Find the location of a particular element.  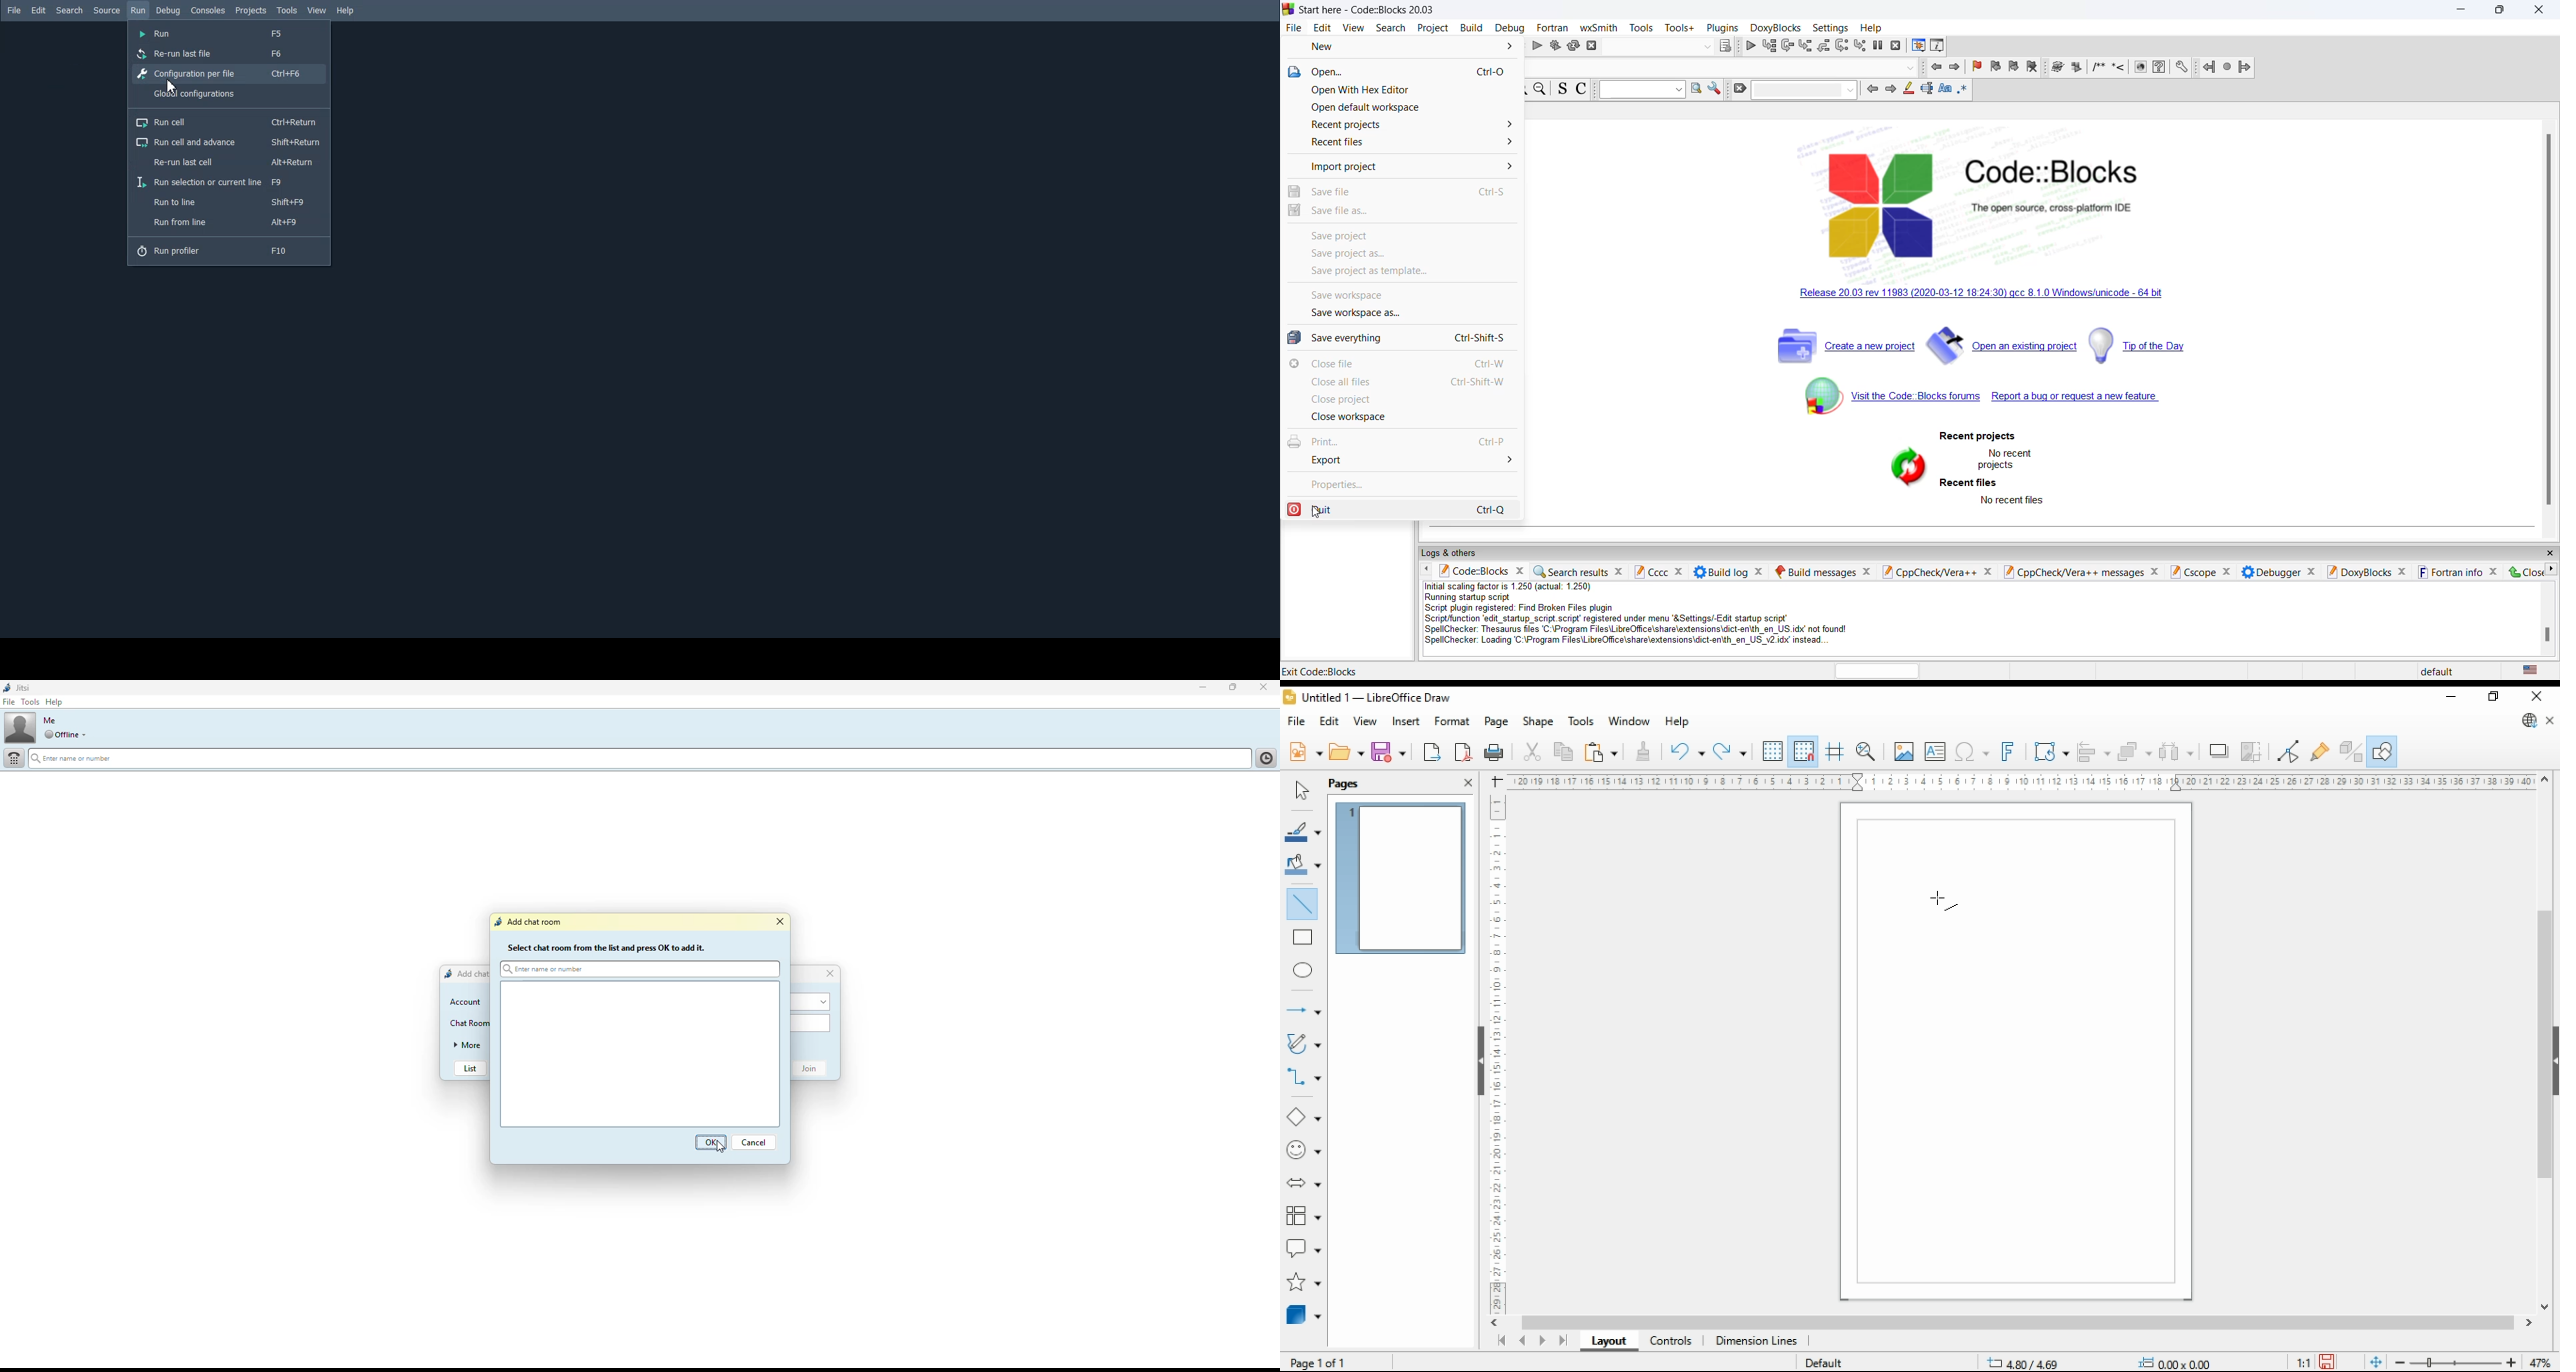

close is located at coordinates (1865, 571).